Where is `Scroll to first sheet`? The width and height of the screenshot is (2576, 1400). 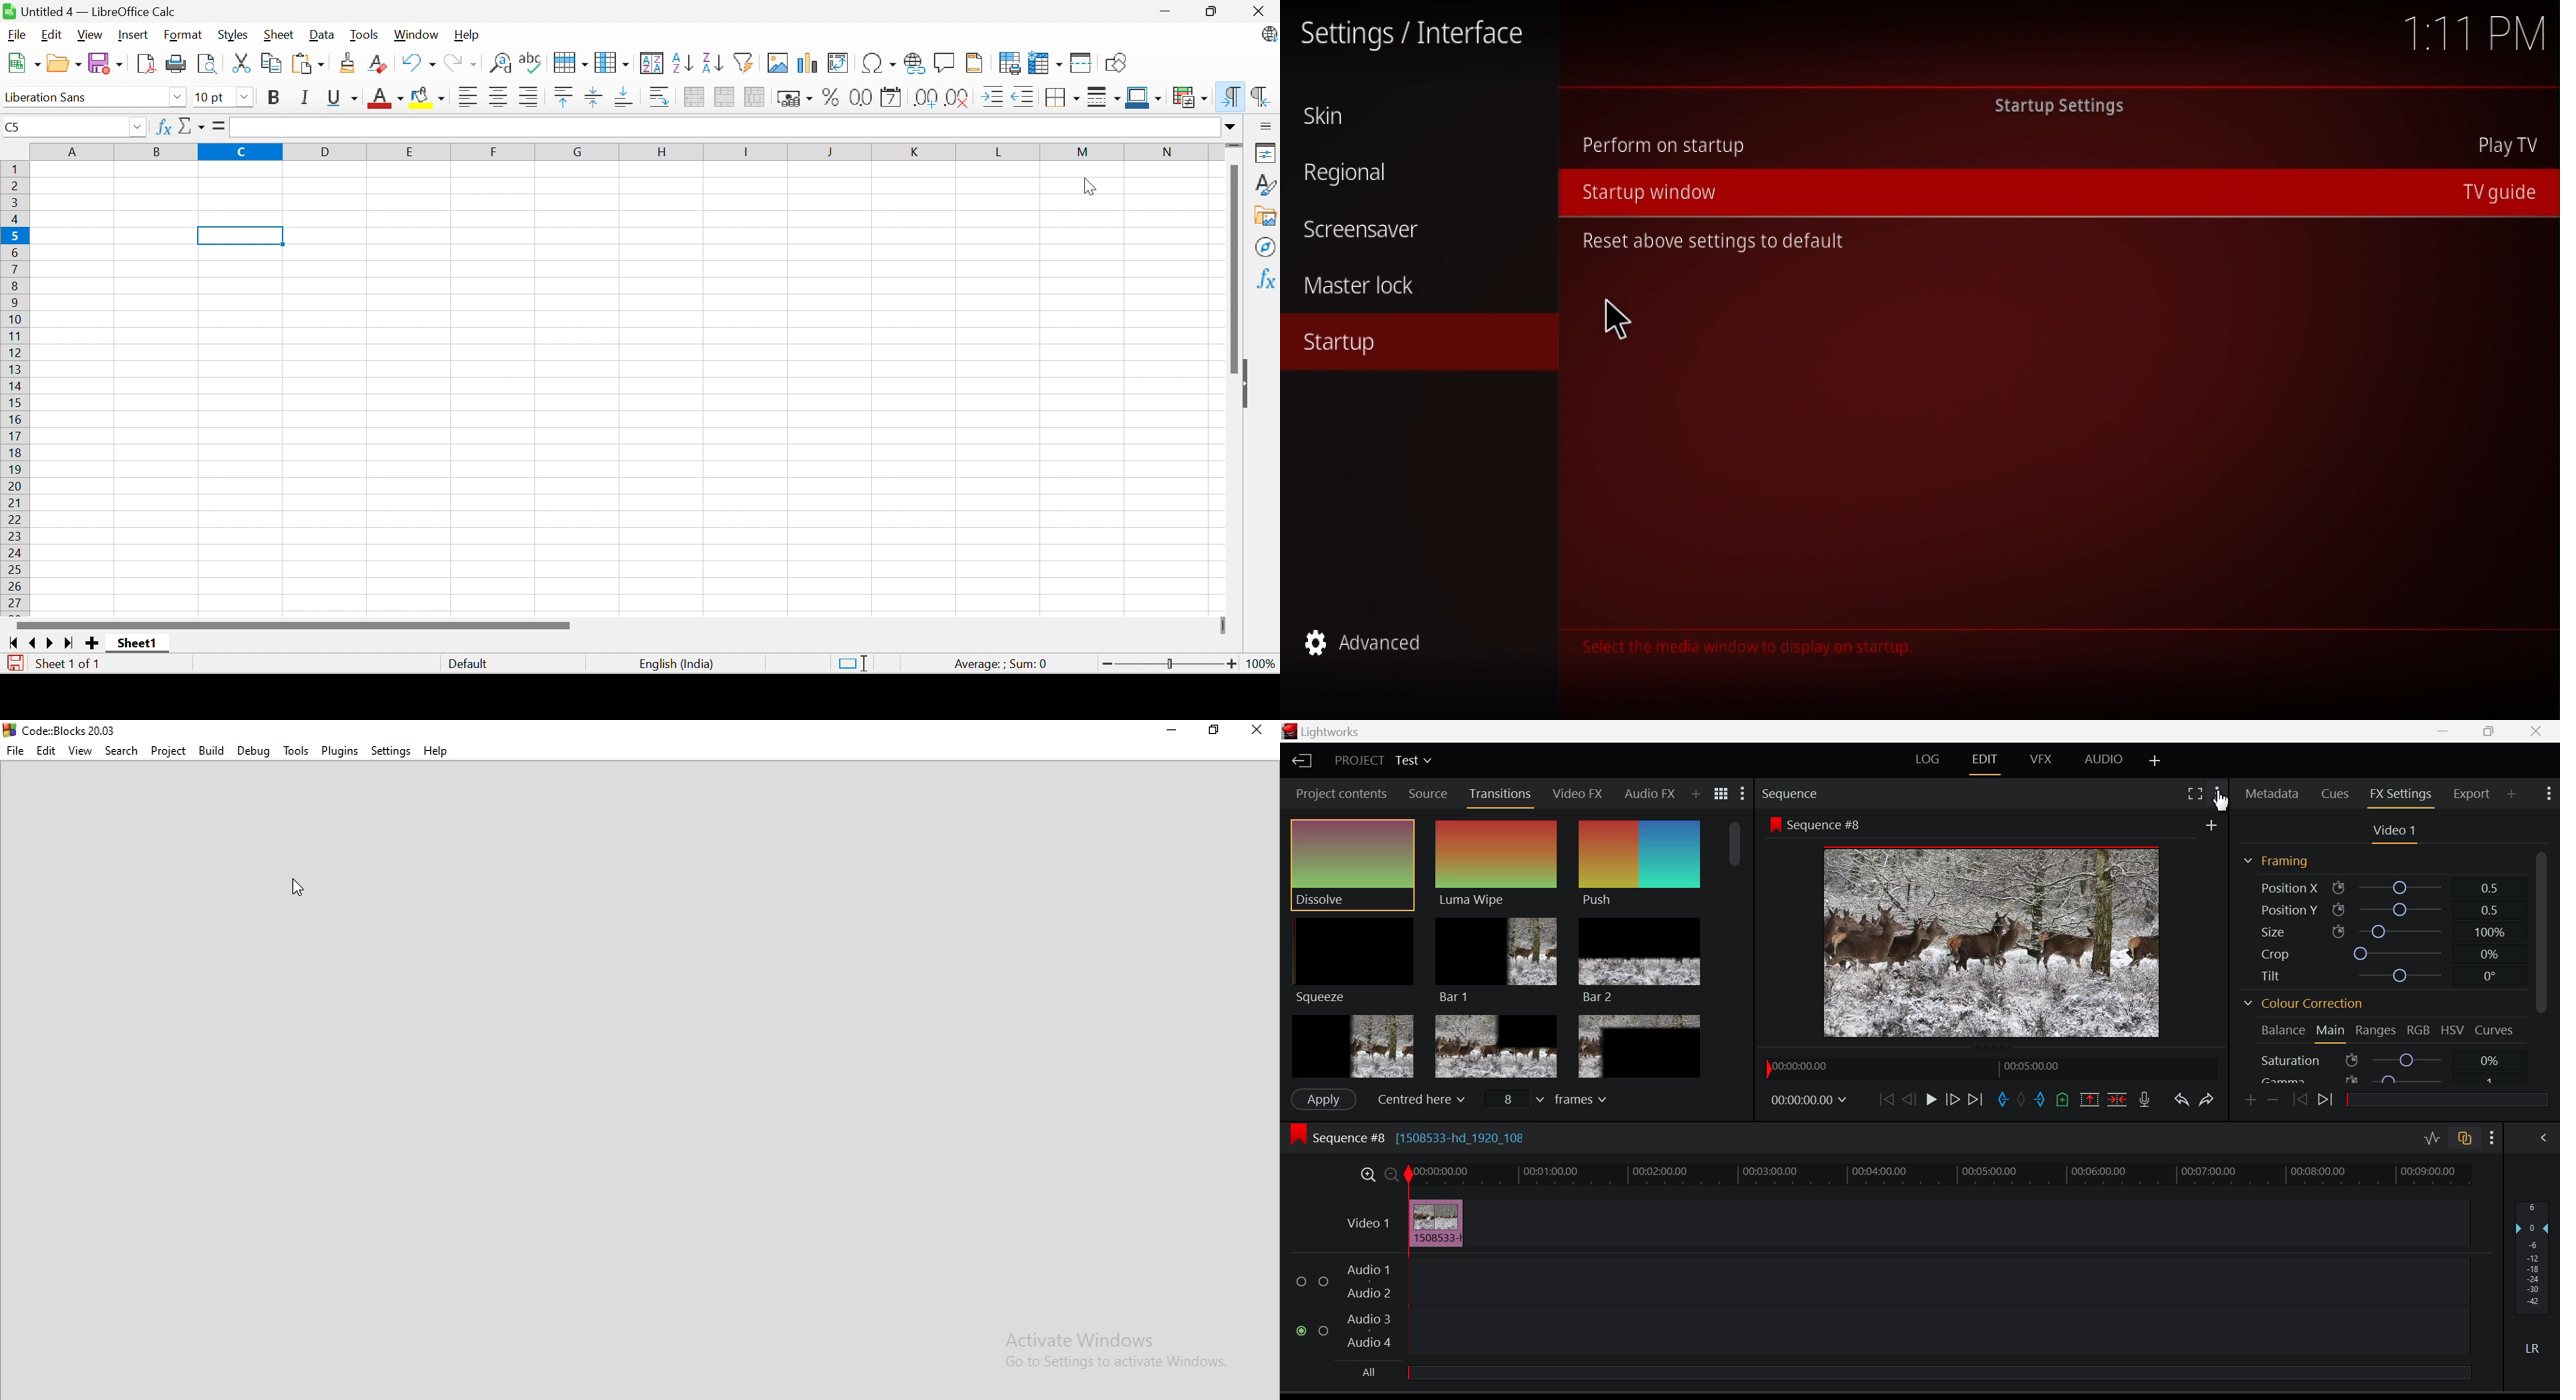
Scroll to first sheet is located at coordinates (15, 644).